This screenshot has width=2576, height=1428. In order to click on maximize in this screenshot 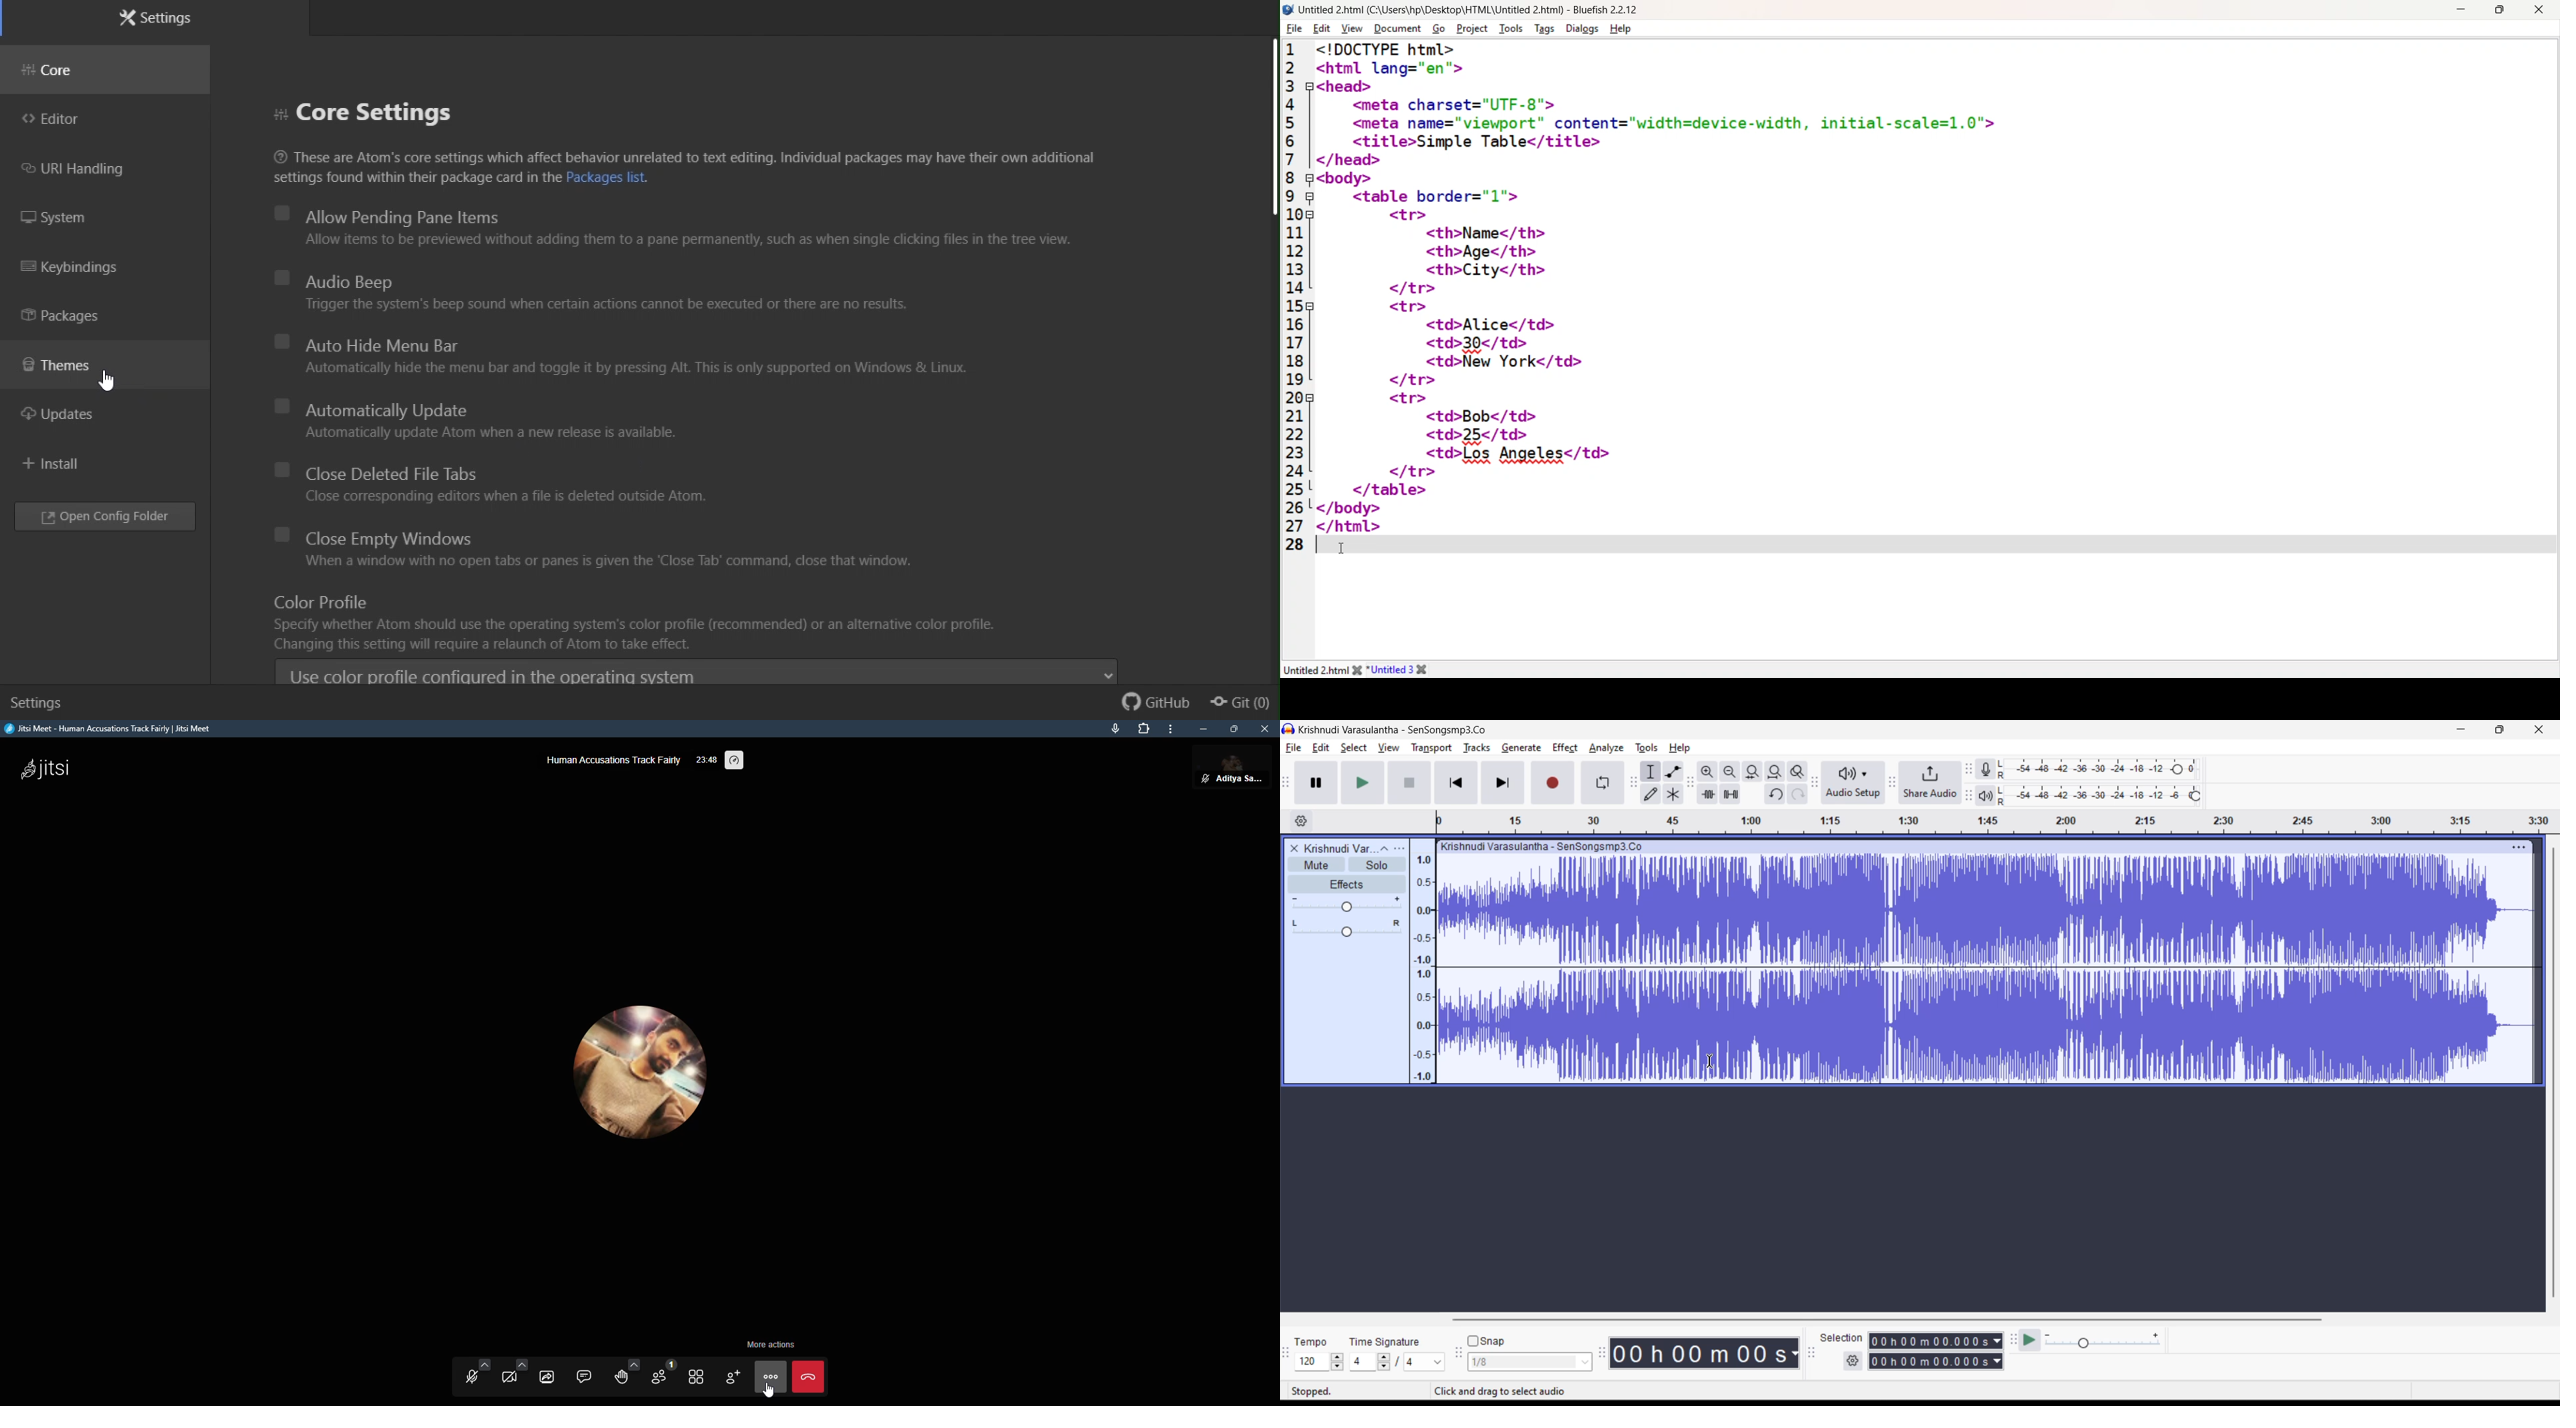, I will do `click(2496, 730)`.